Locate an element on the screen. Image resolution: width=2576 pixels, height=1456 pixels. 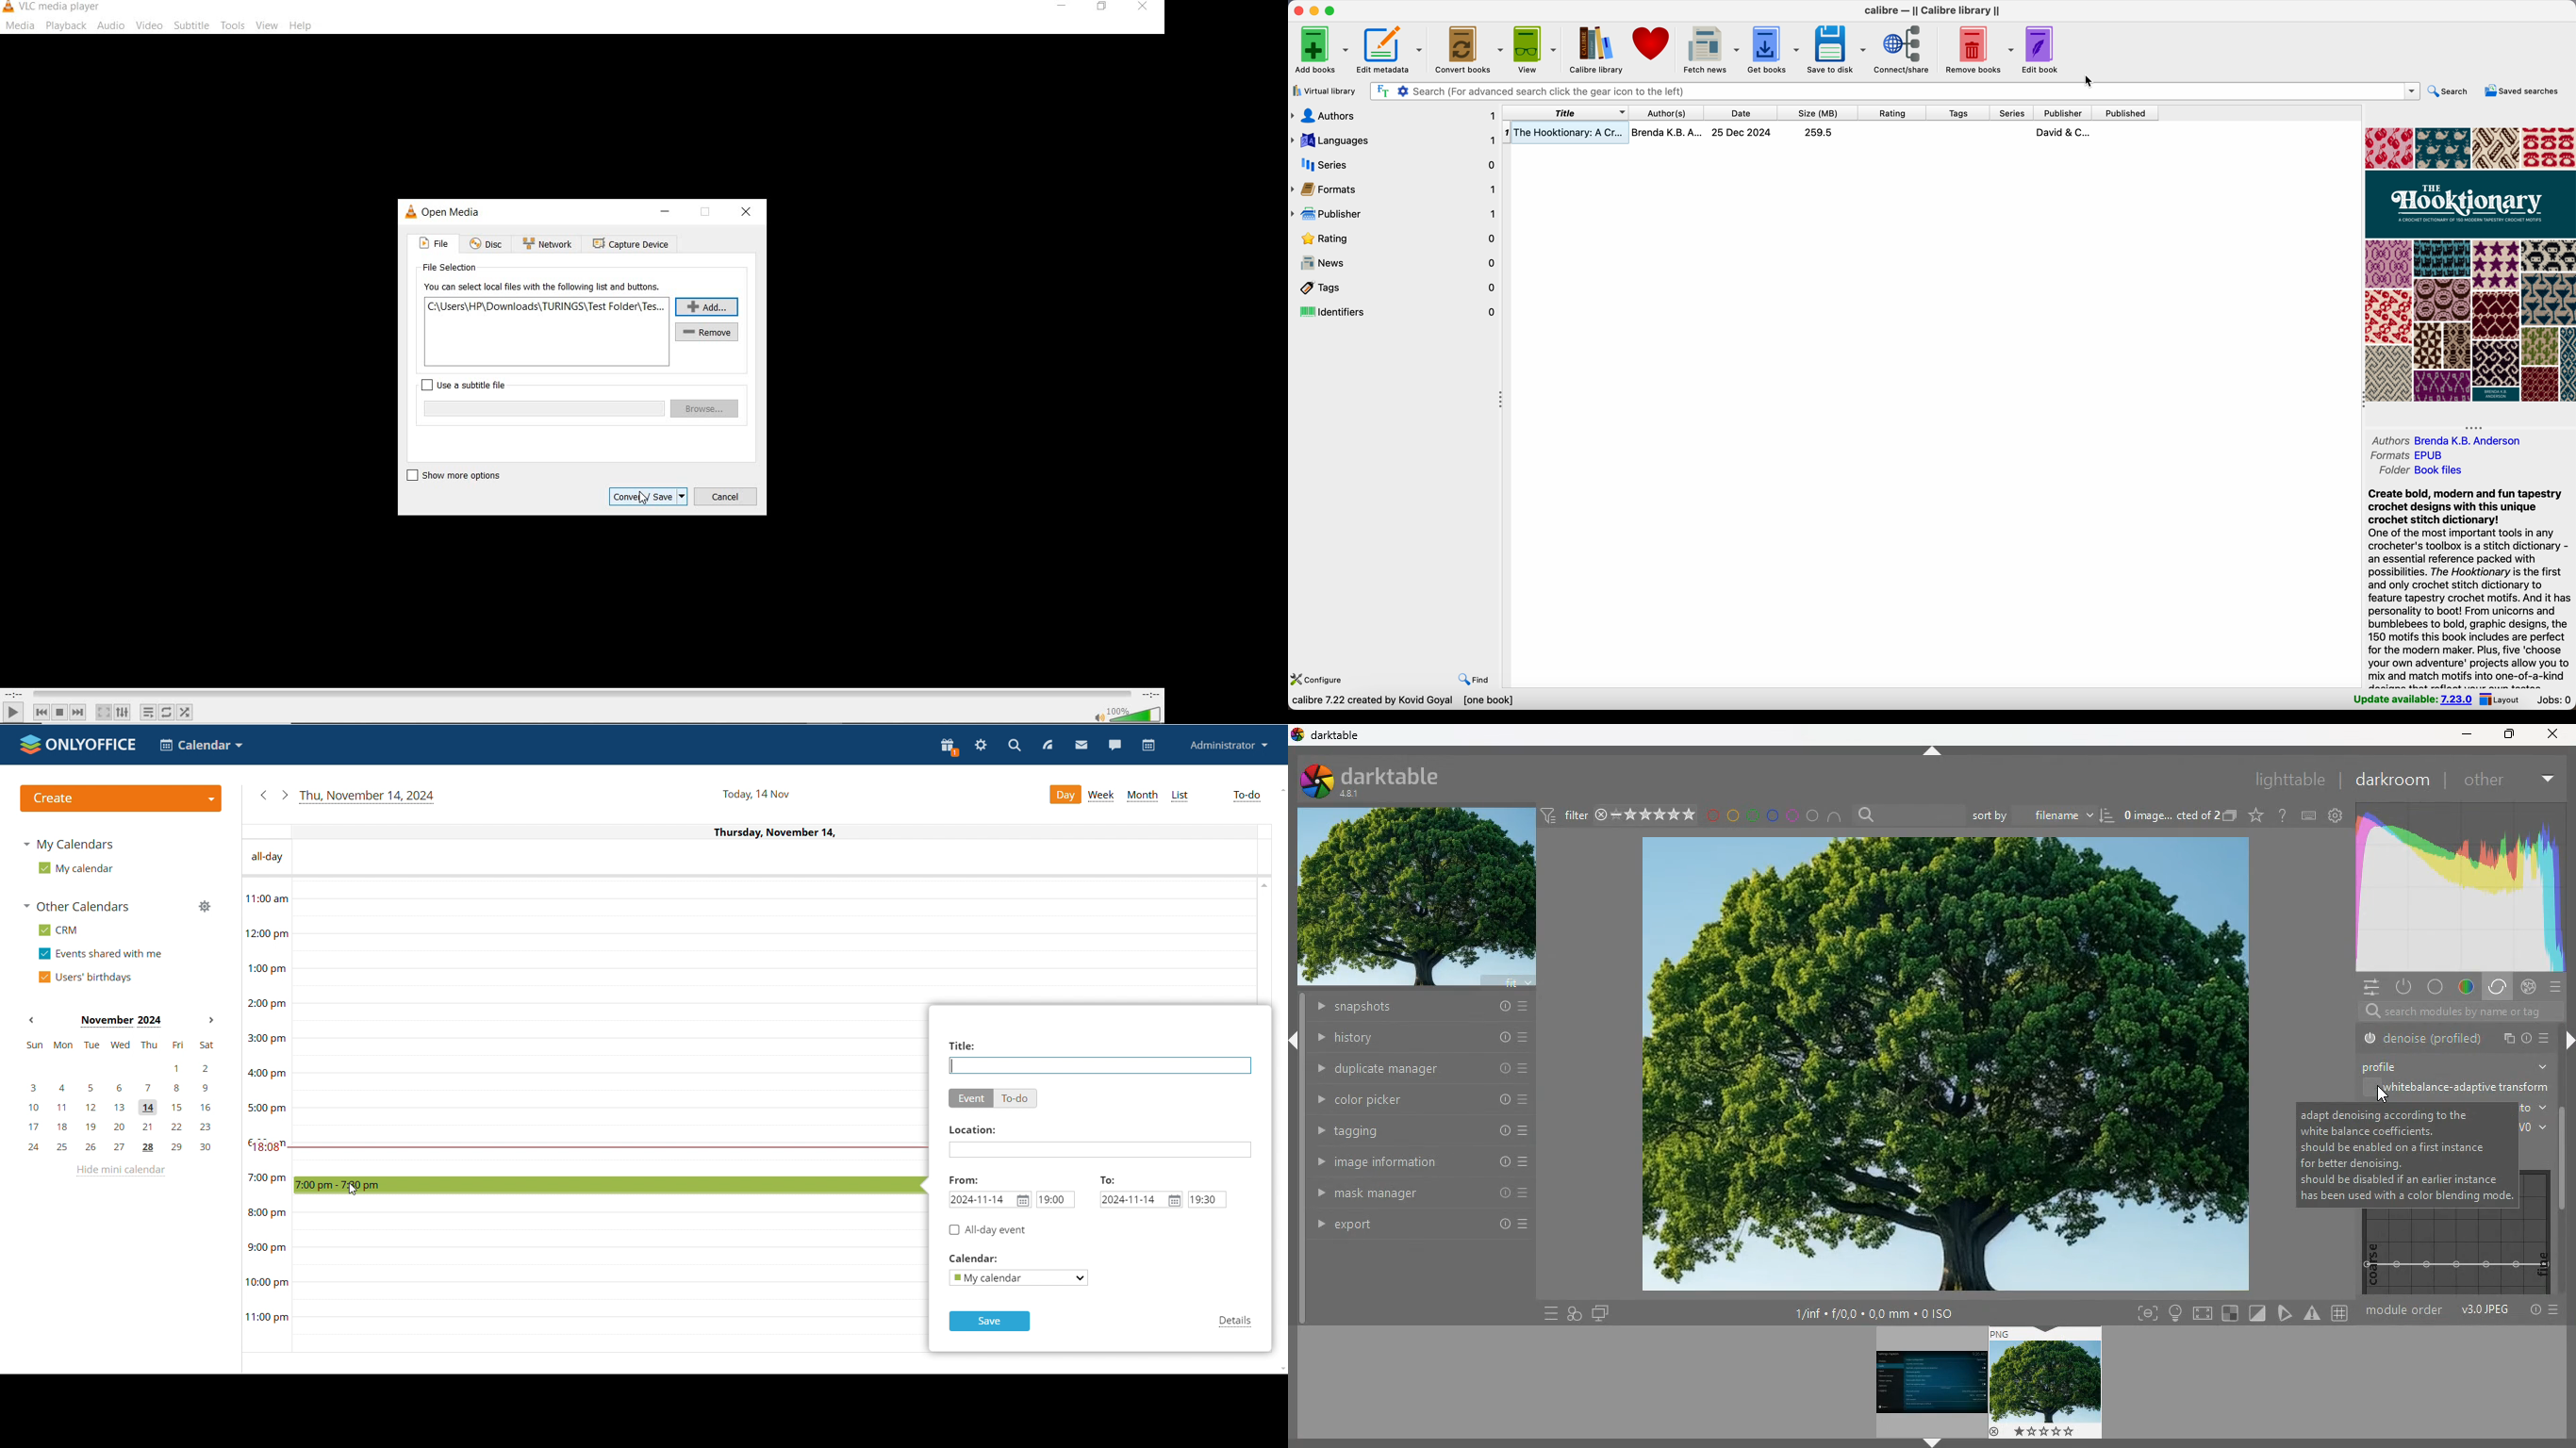
published is located at coordinates (2126, 113).